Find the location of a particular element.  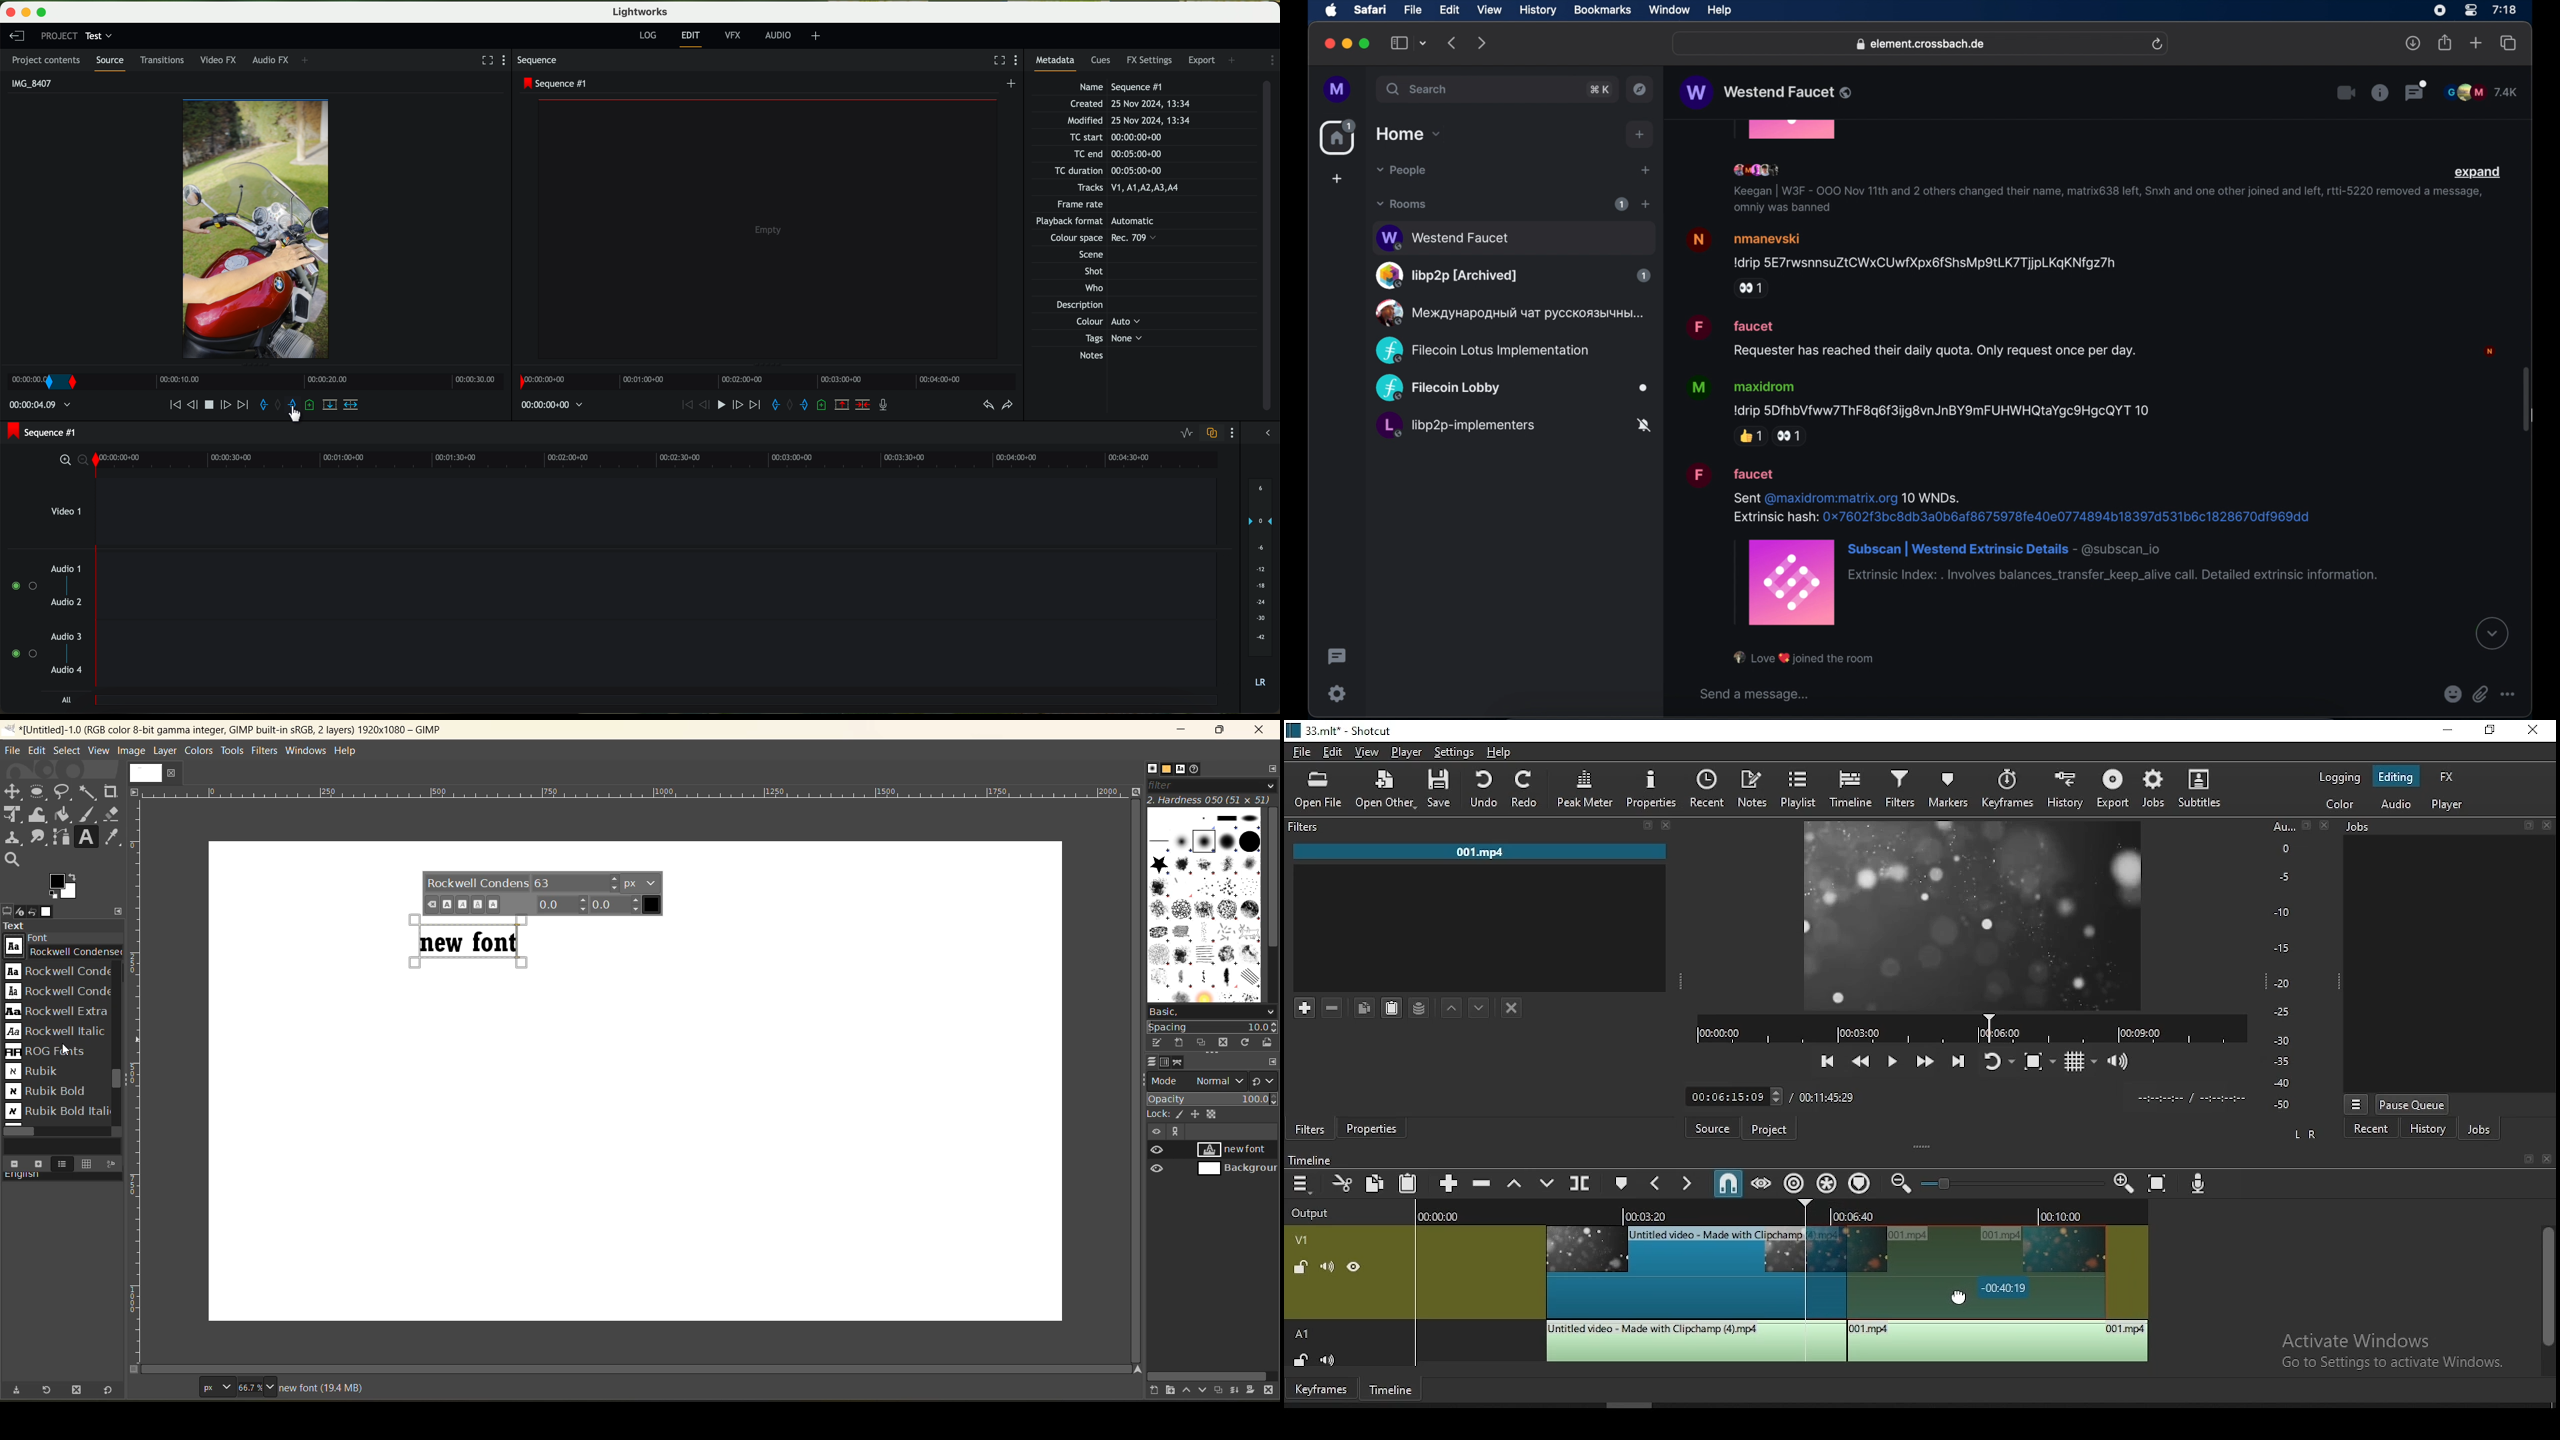

video clip (selected) is located at coordinates (1977, 1273).